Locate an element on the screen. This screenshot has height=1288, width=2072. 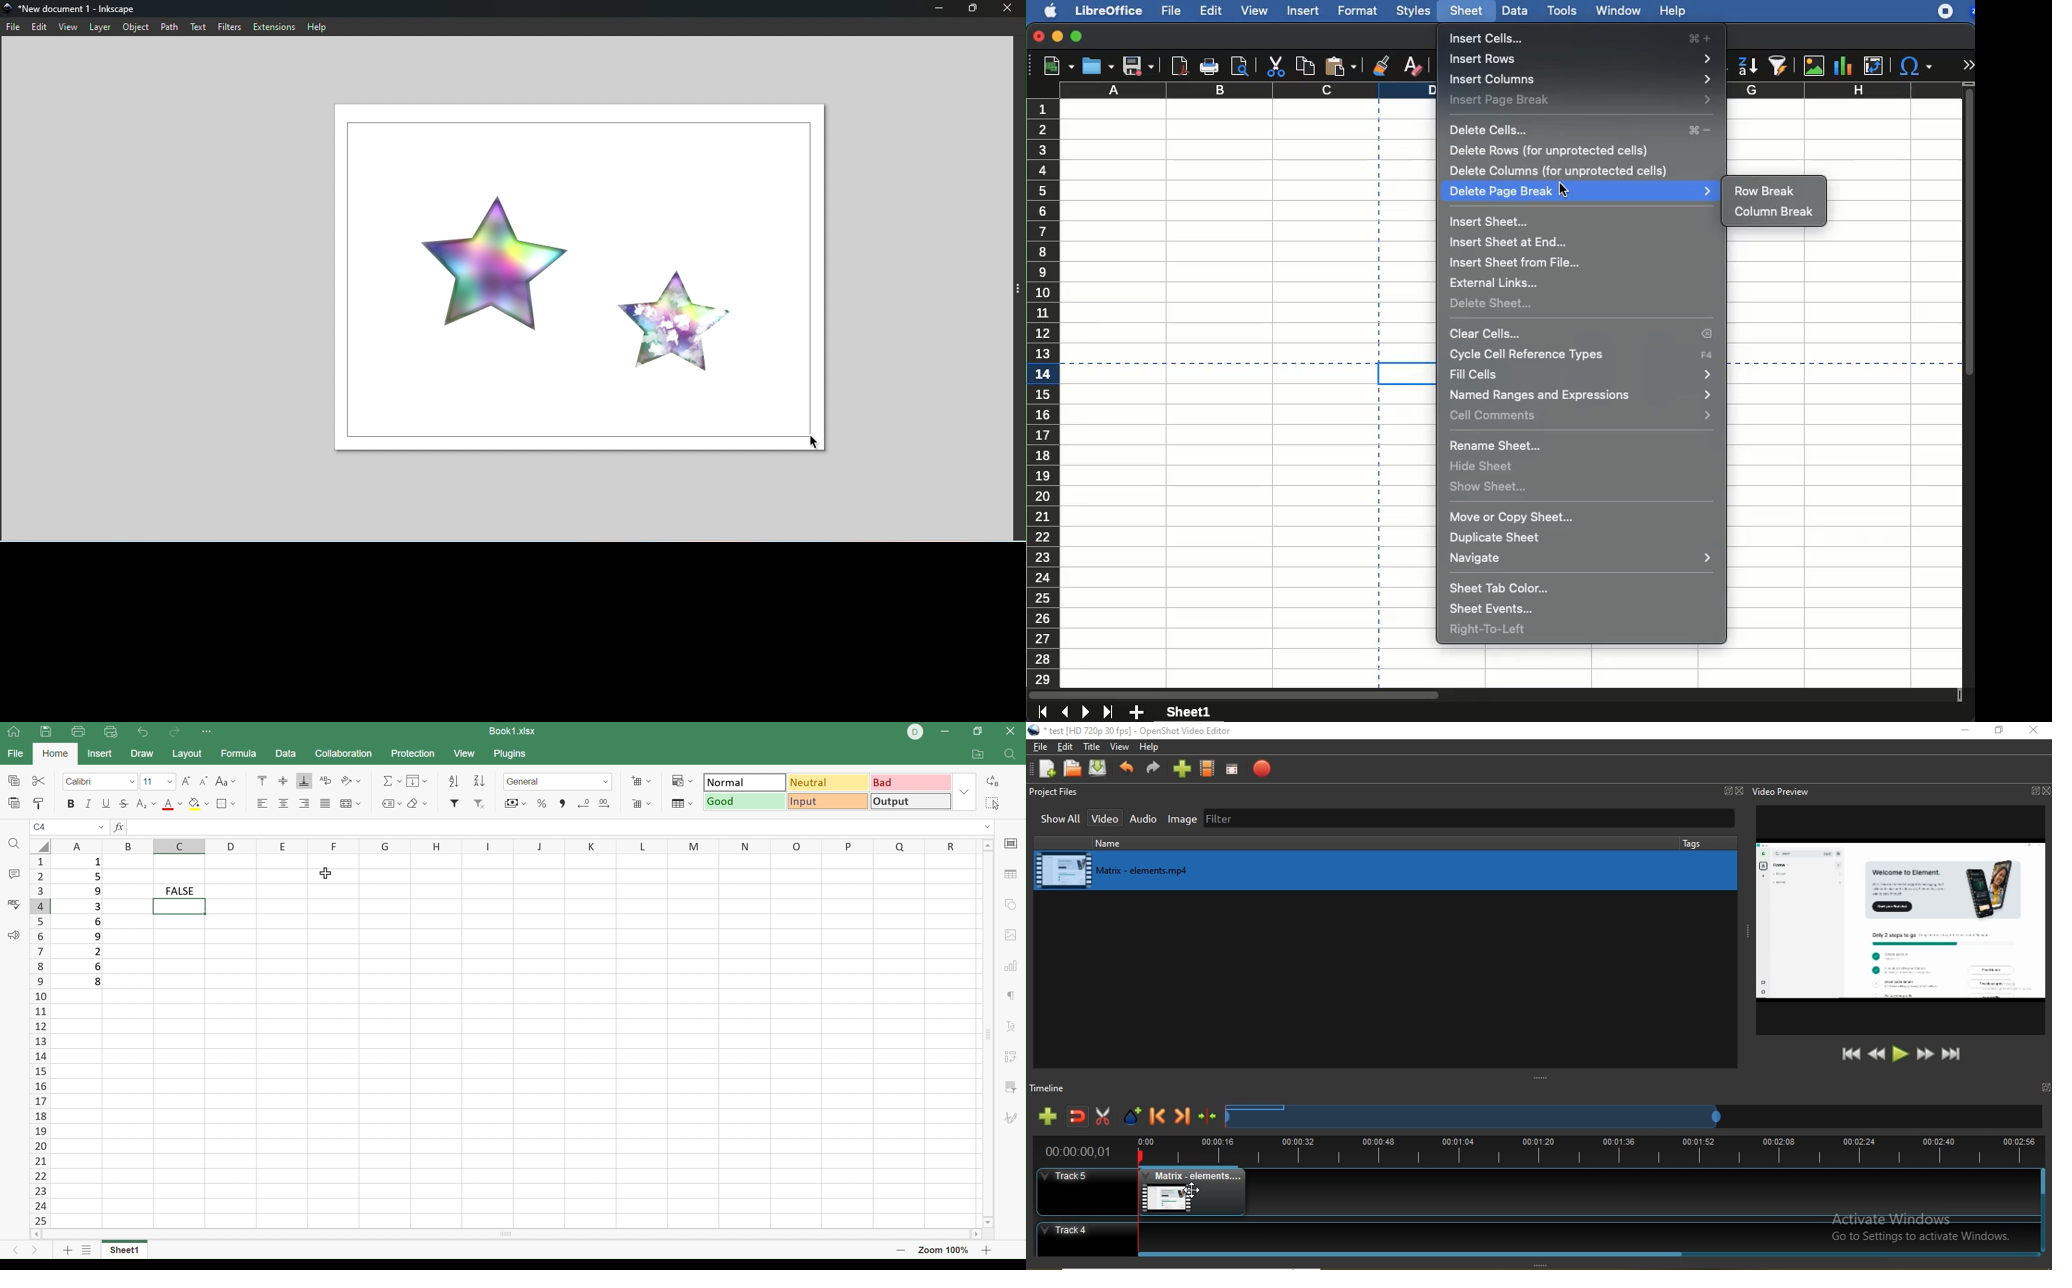
scroll is located at coordinates (1970, 387).